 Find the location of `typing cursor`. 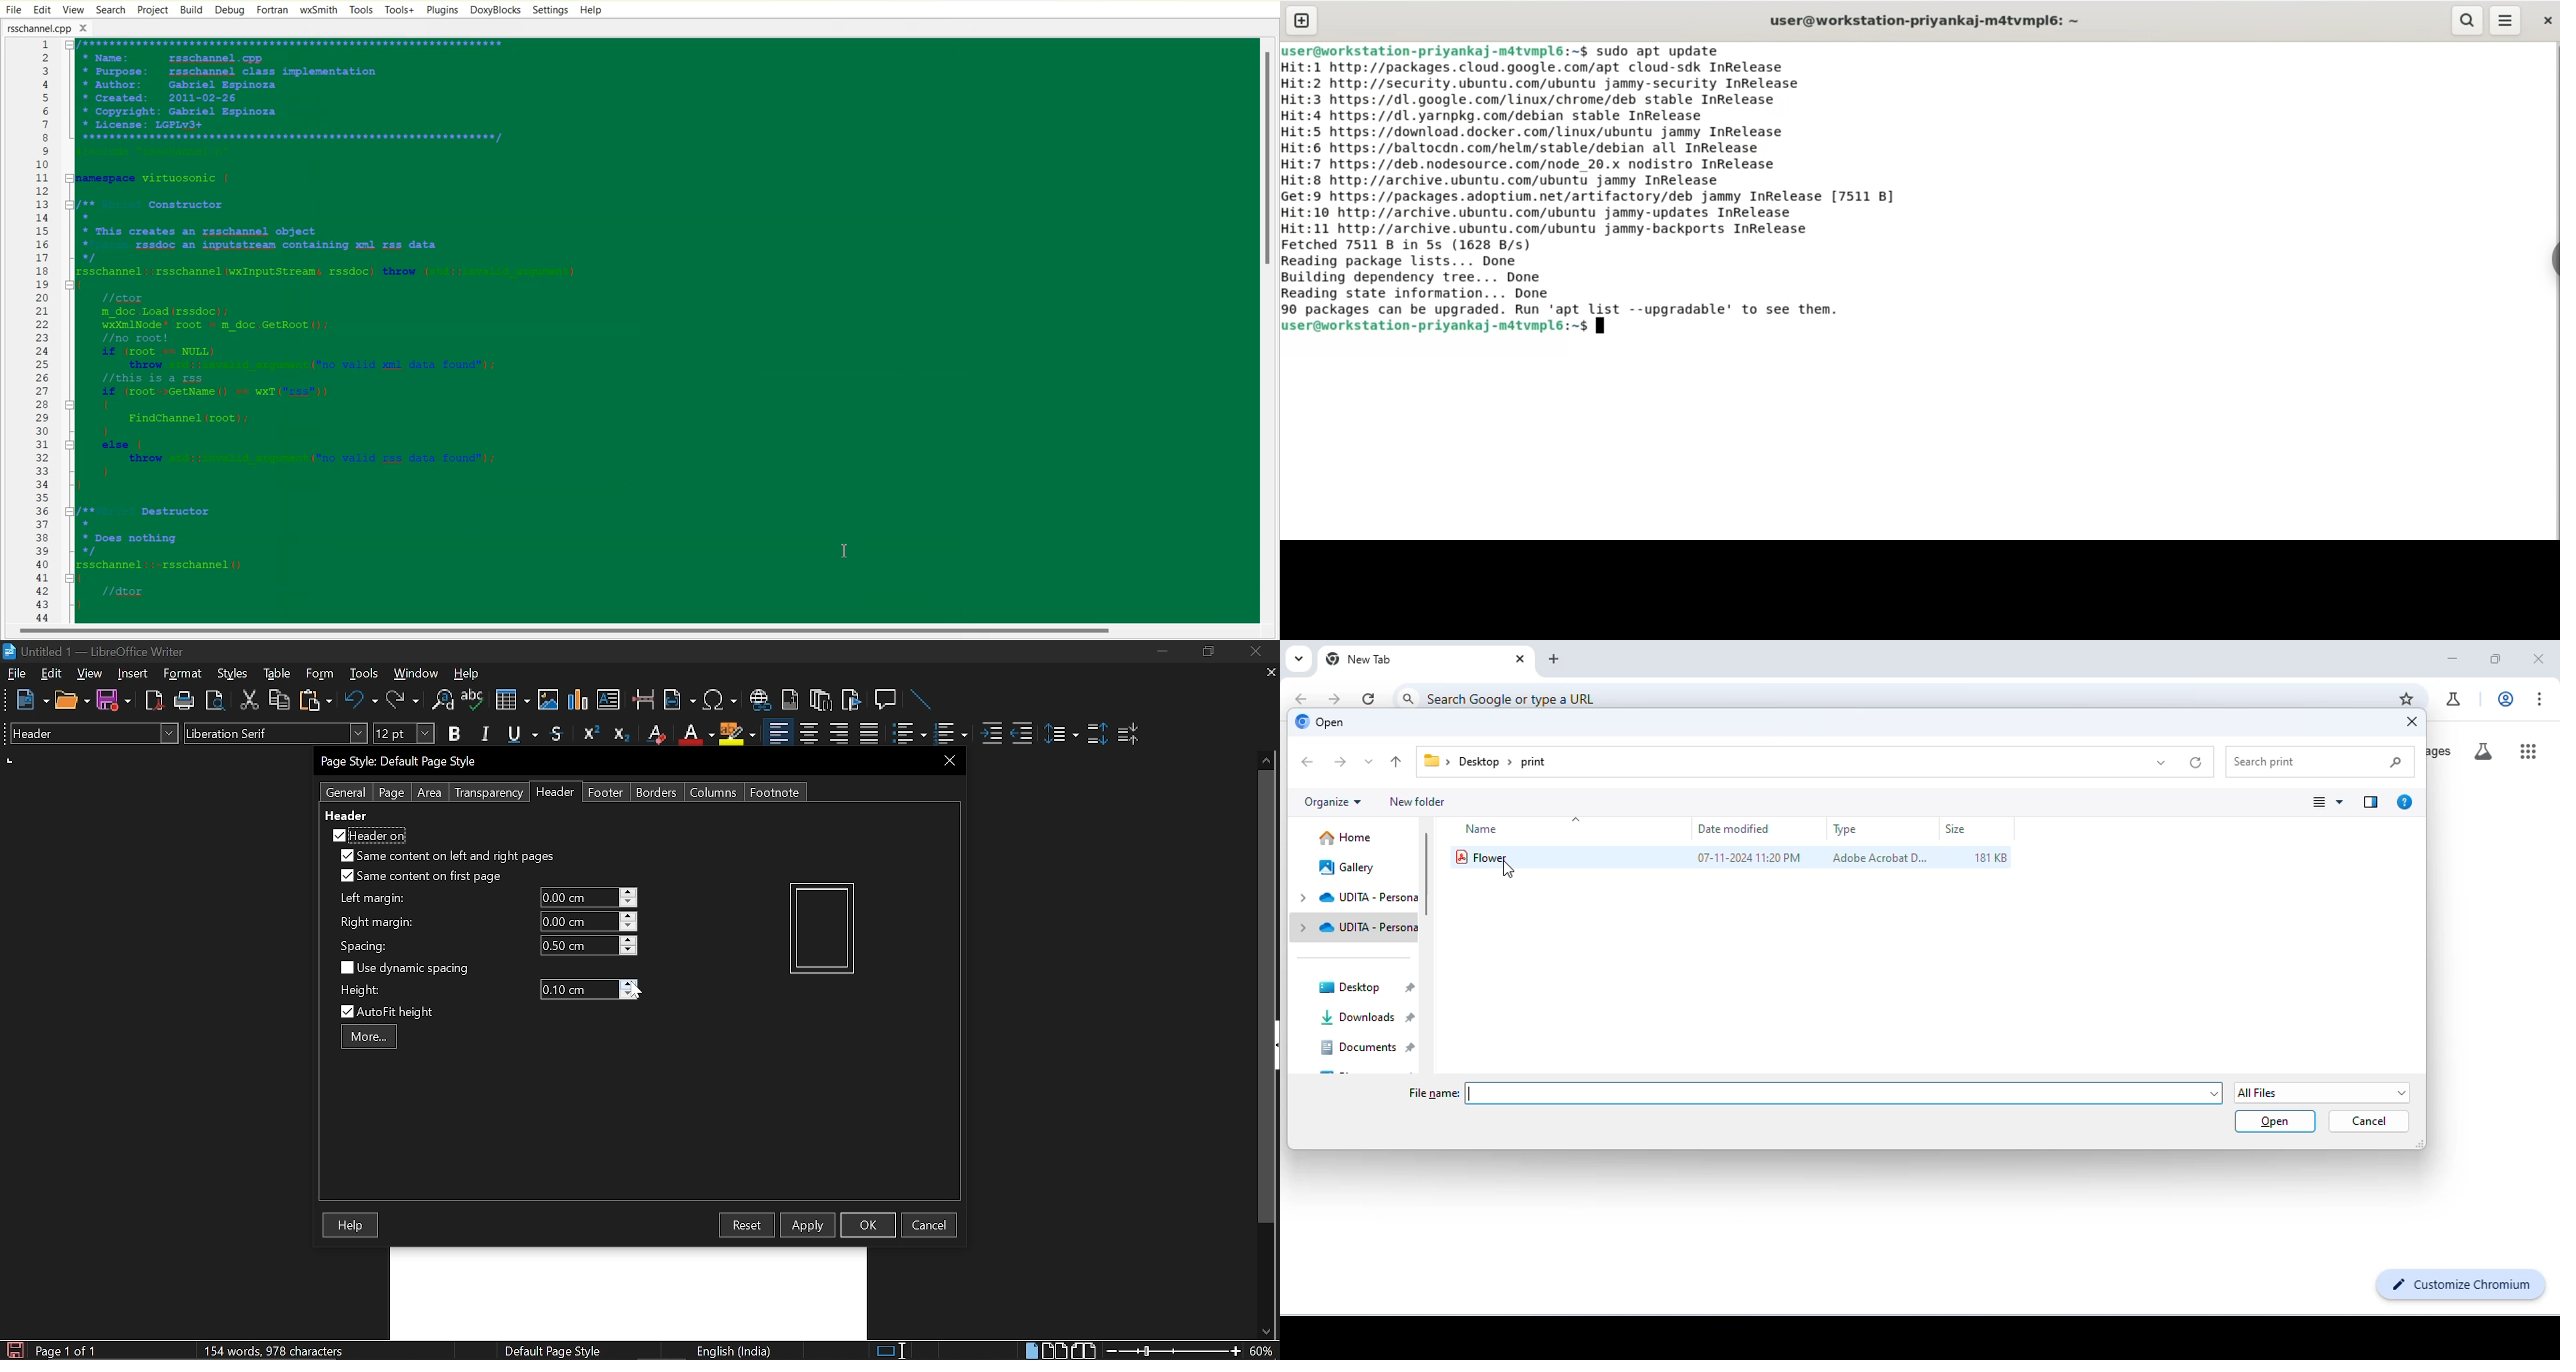

typing cursor is located at coordinates (1844, 1095).